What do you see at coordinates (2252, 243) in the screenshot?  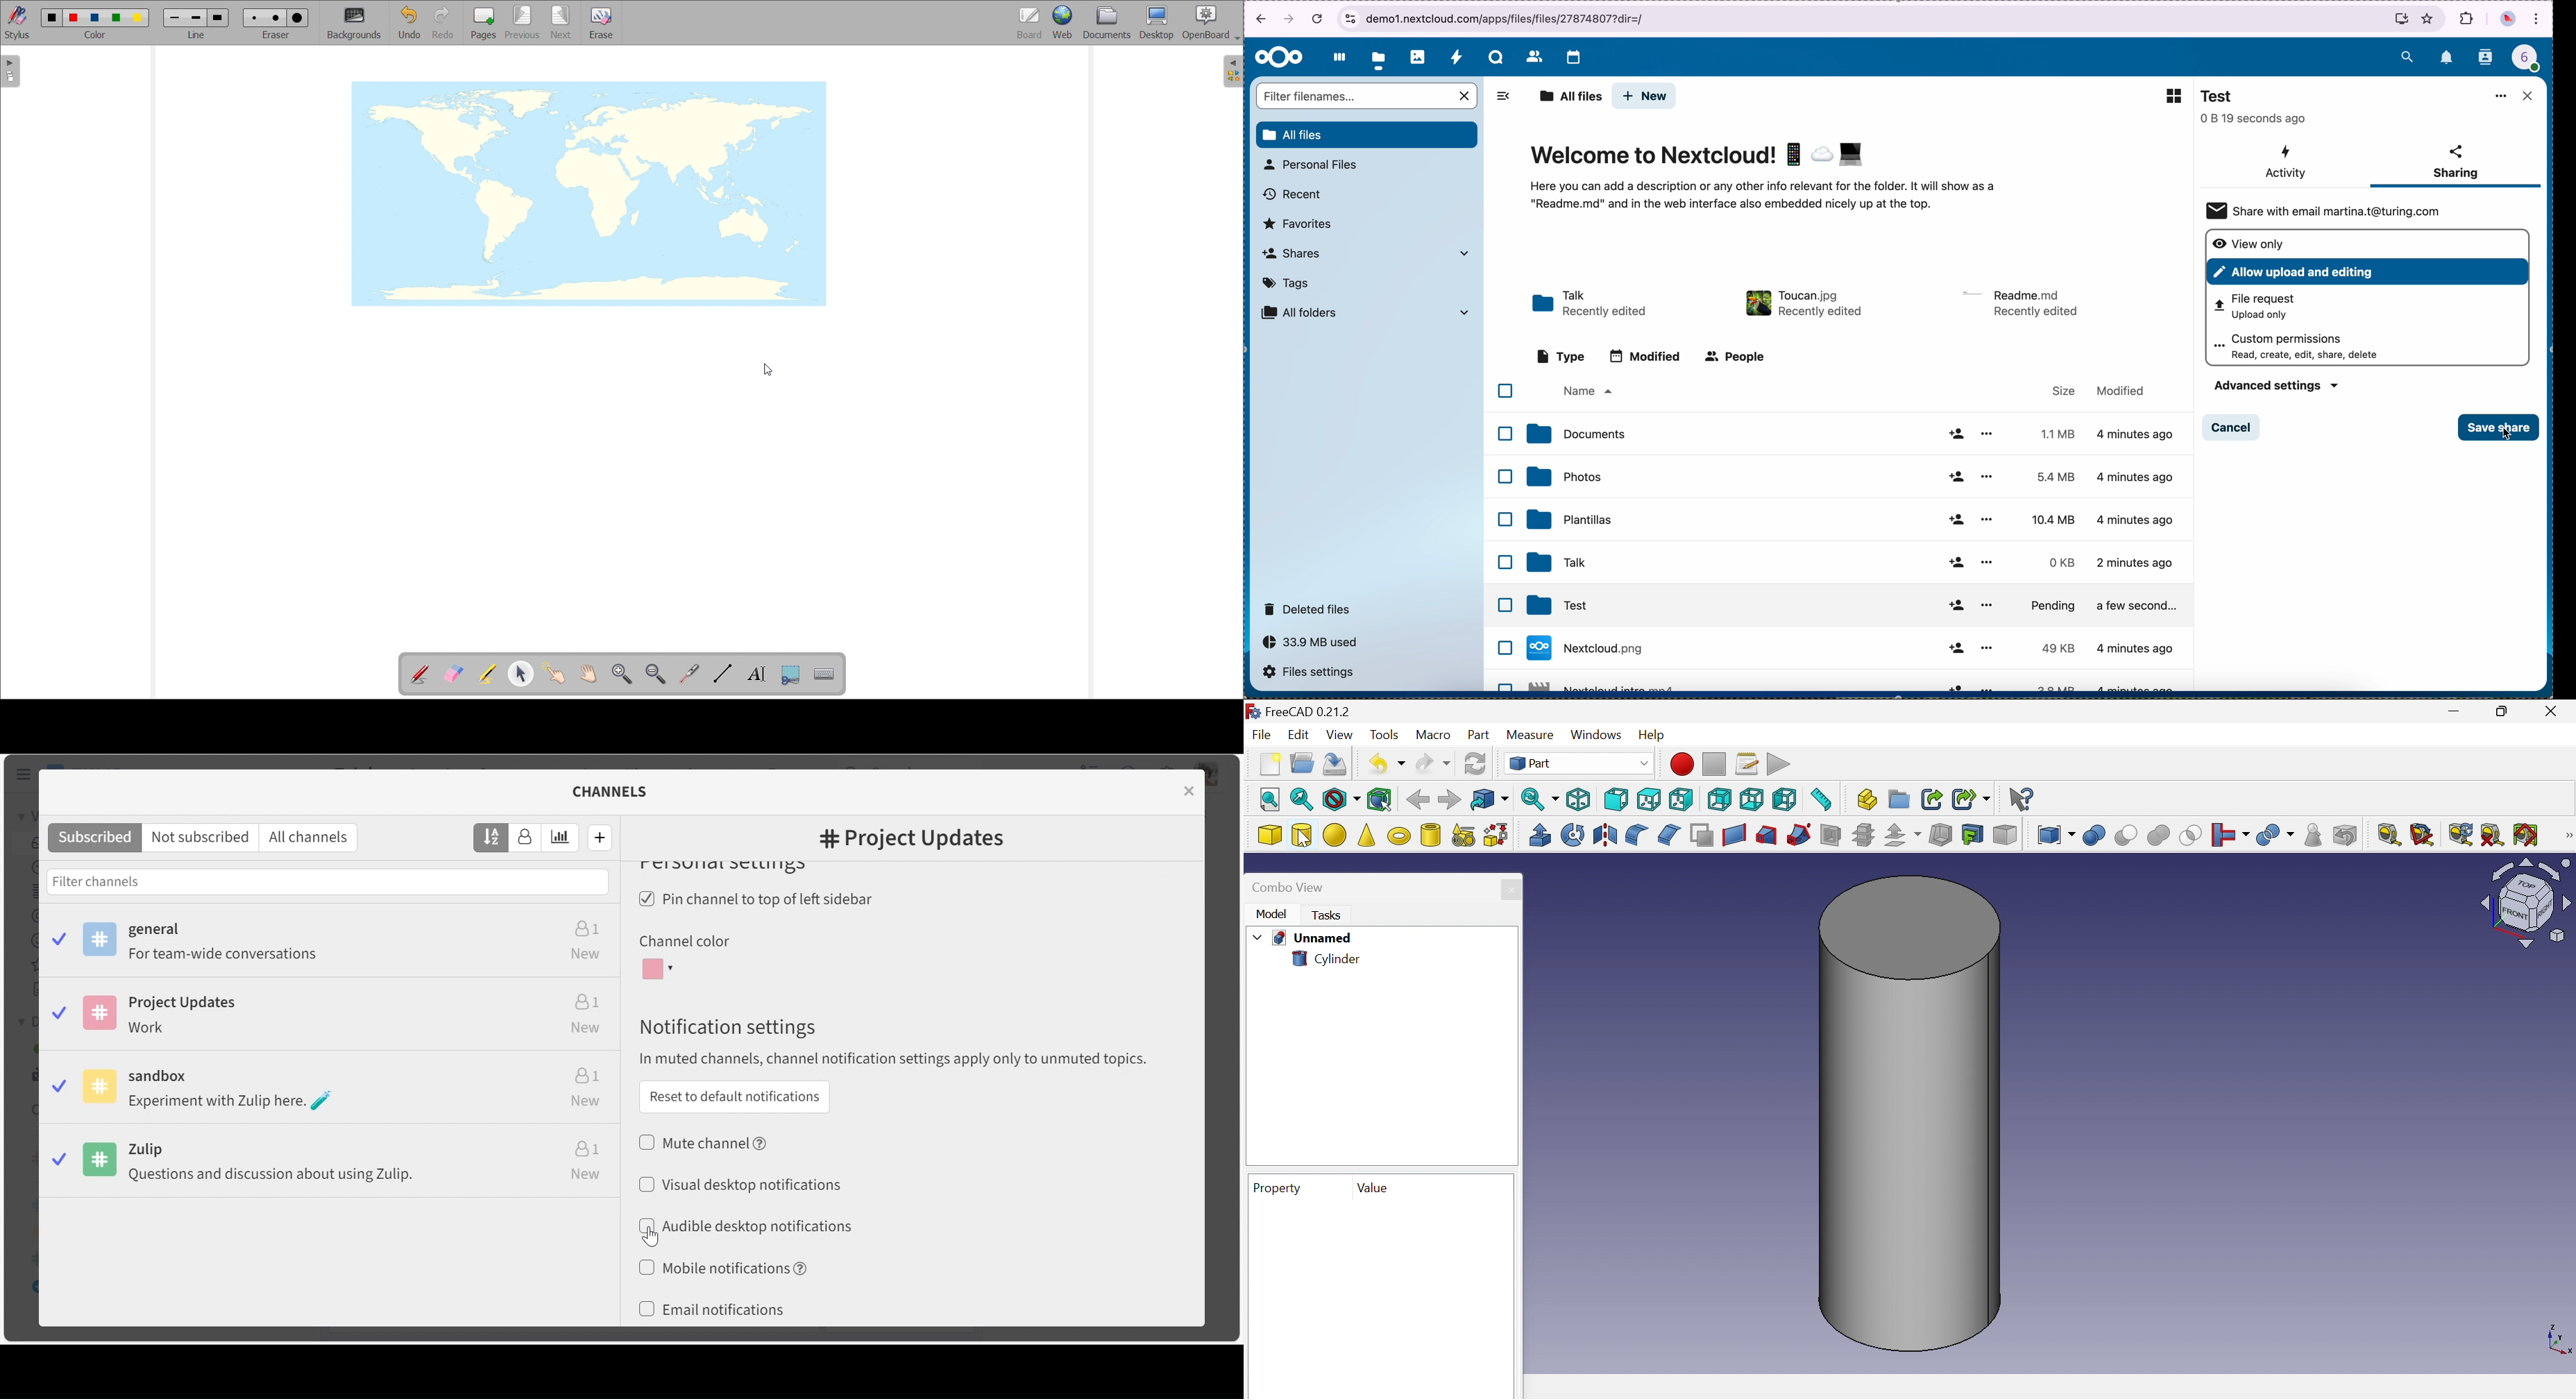 I see `view only` at bounding box center [2252, 243].